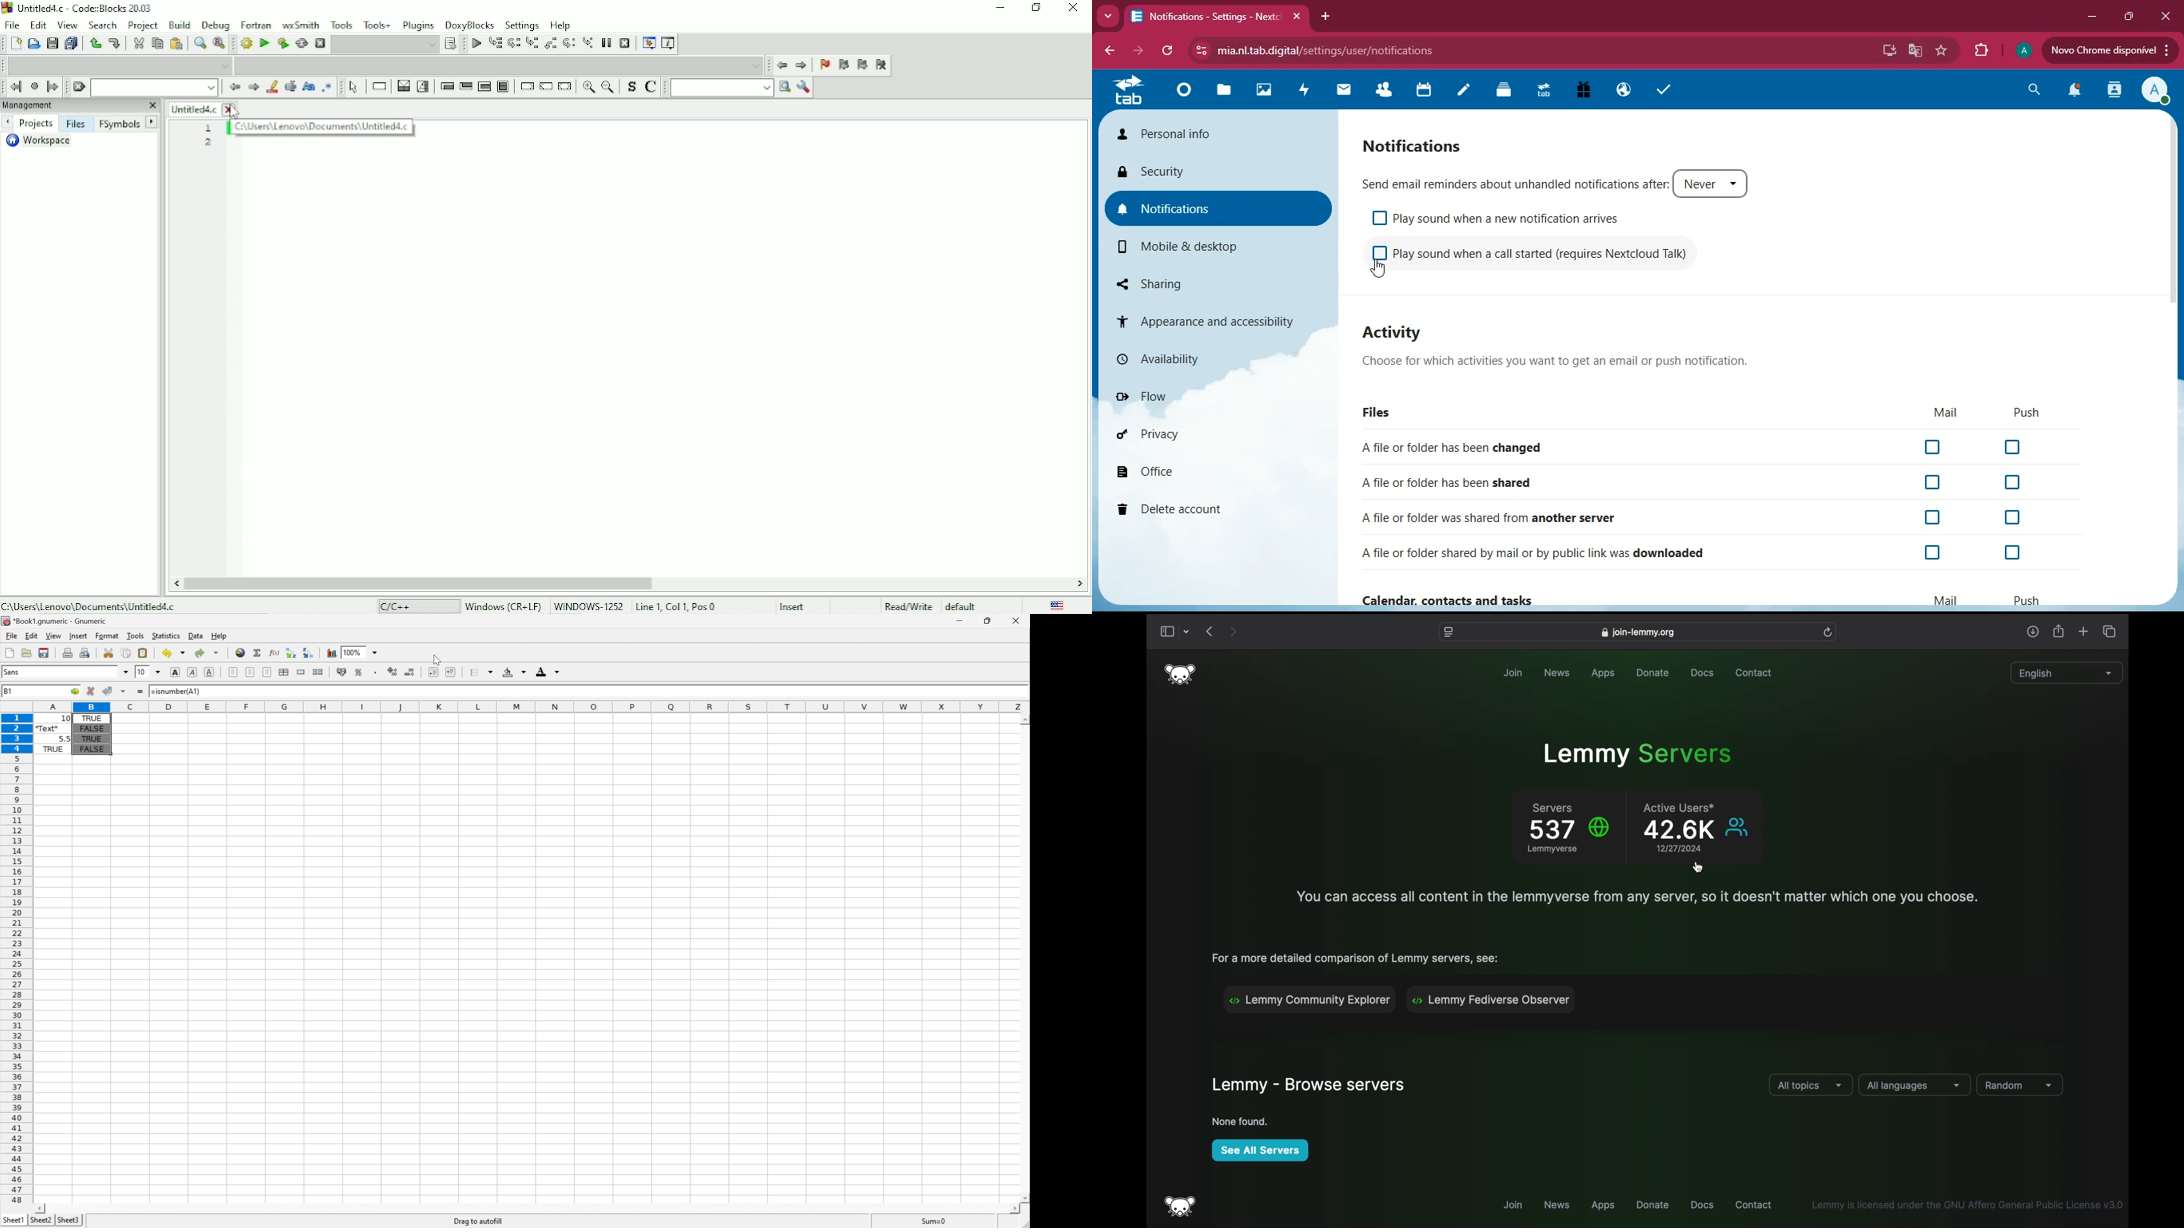  I want to click on tab, so click(1128, 94).